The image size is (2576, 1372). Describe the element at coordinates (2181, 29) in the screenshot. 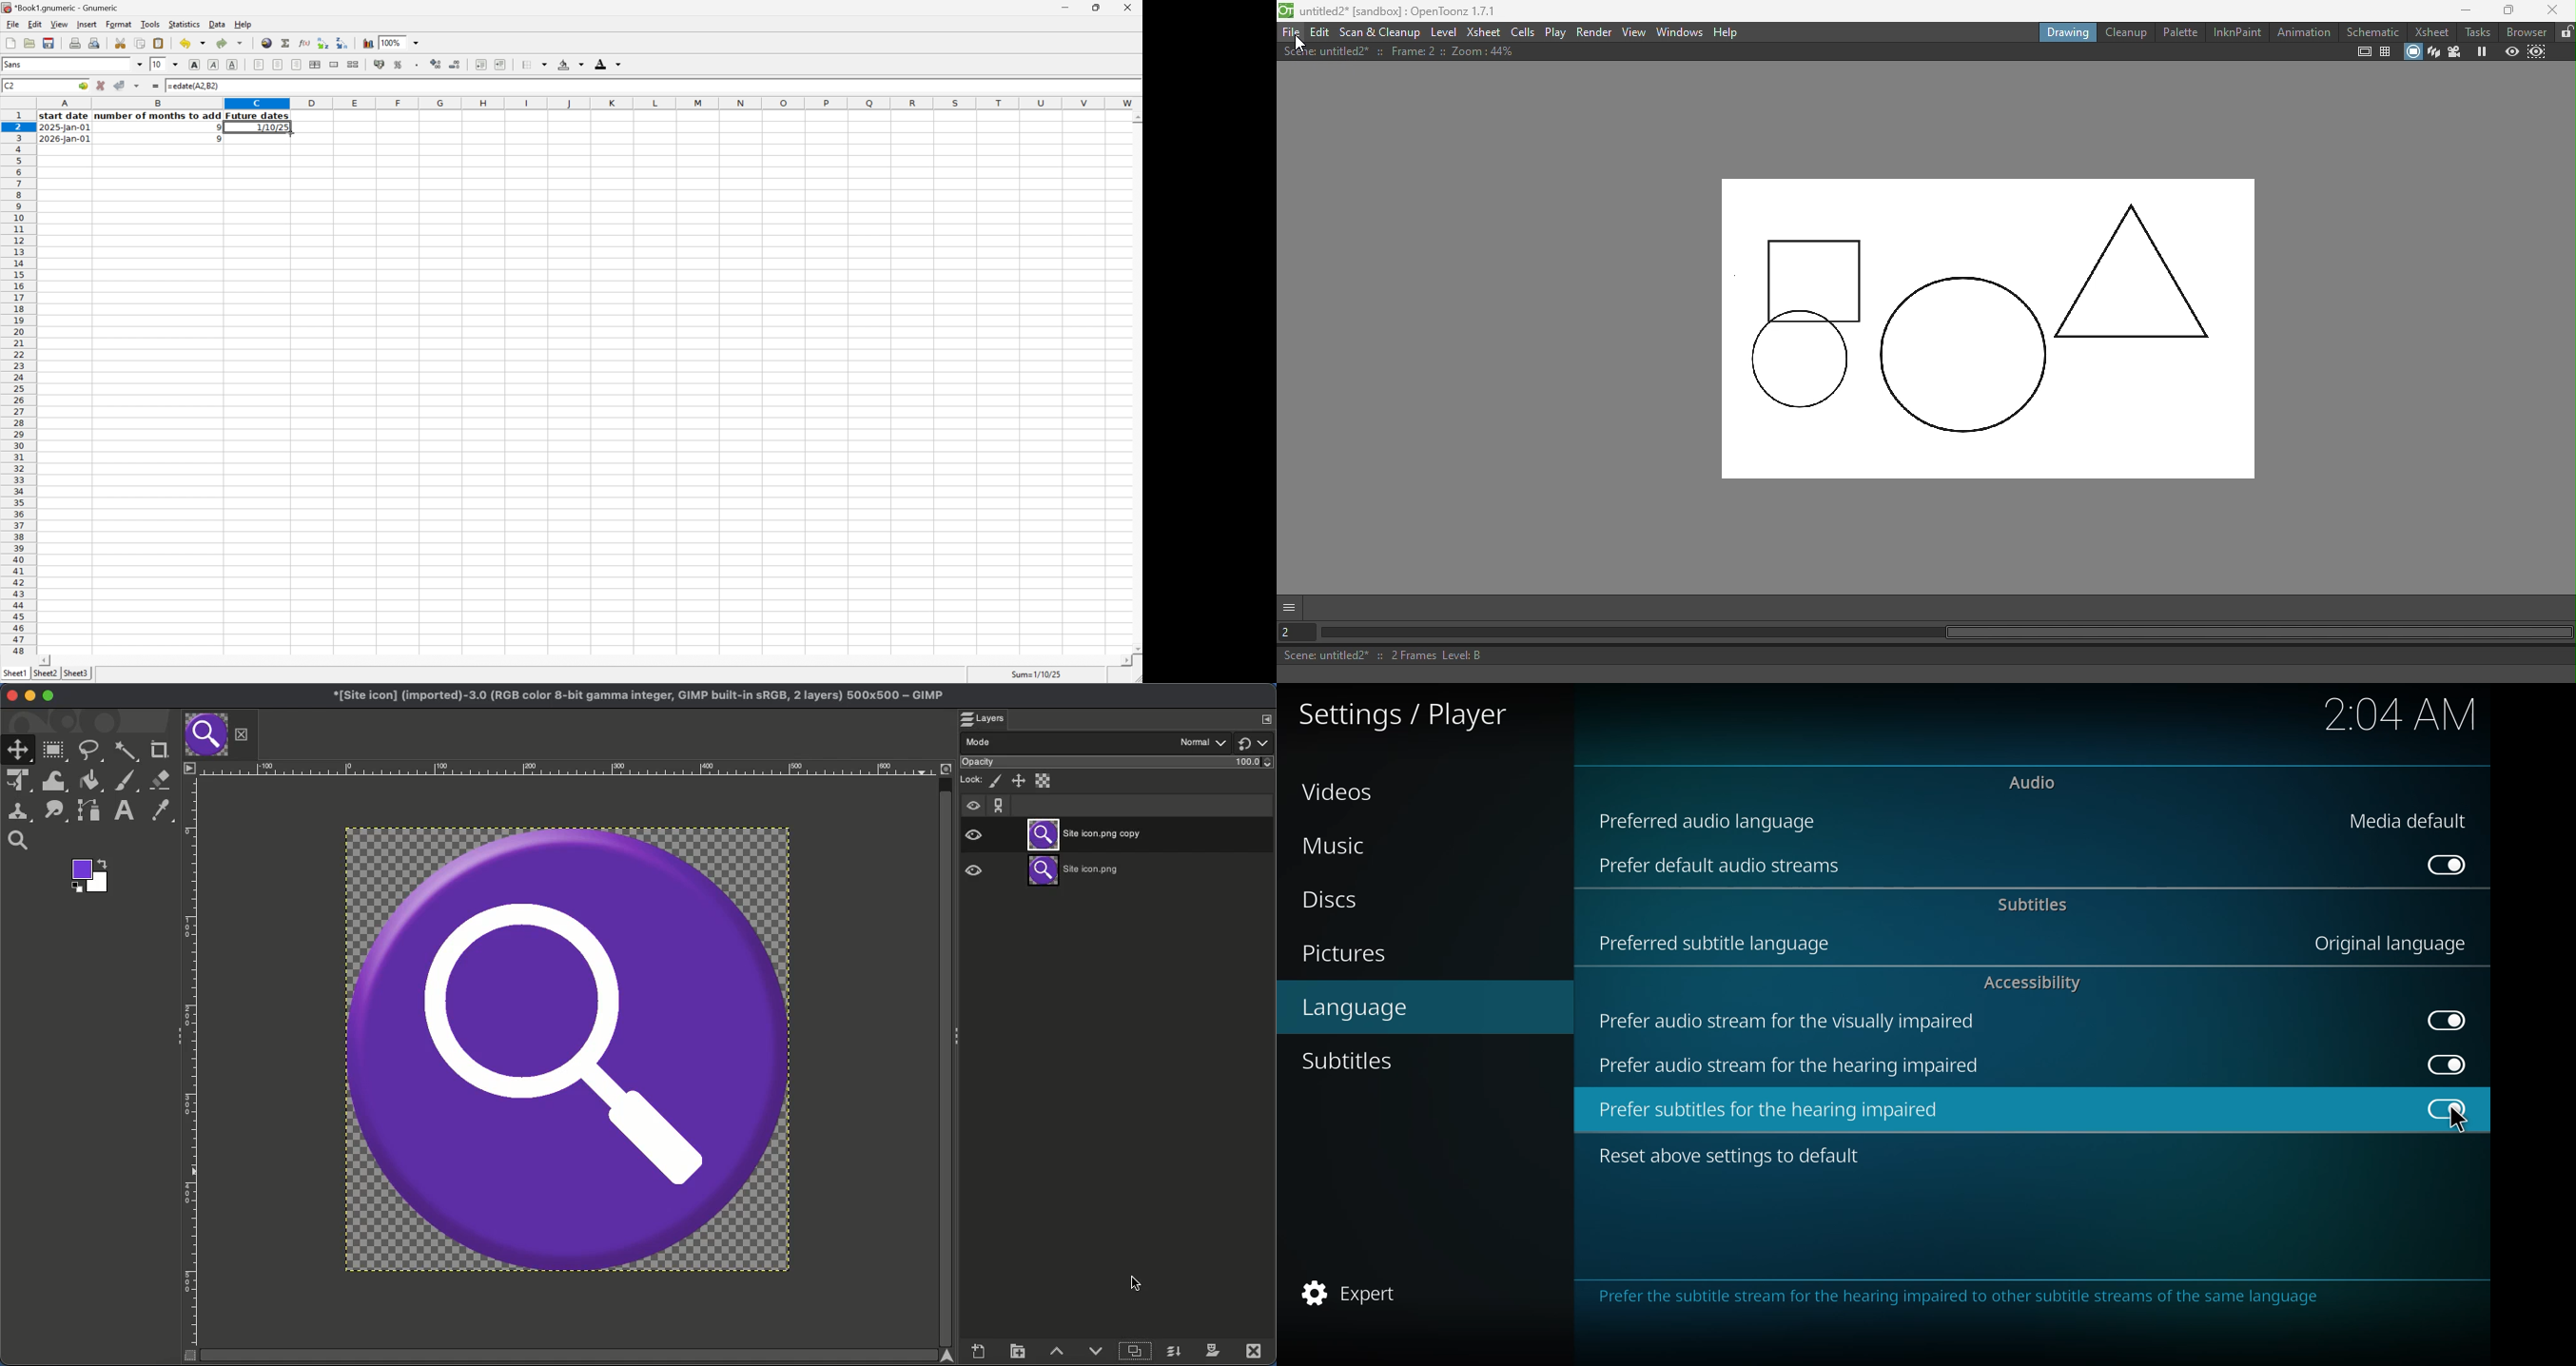

I see `Palette` at that location.